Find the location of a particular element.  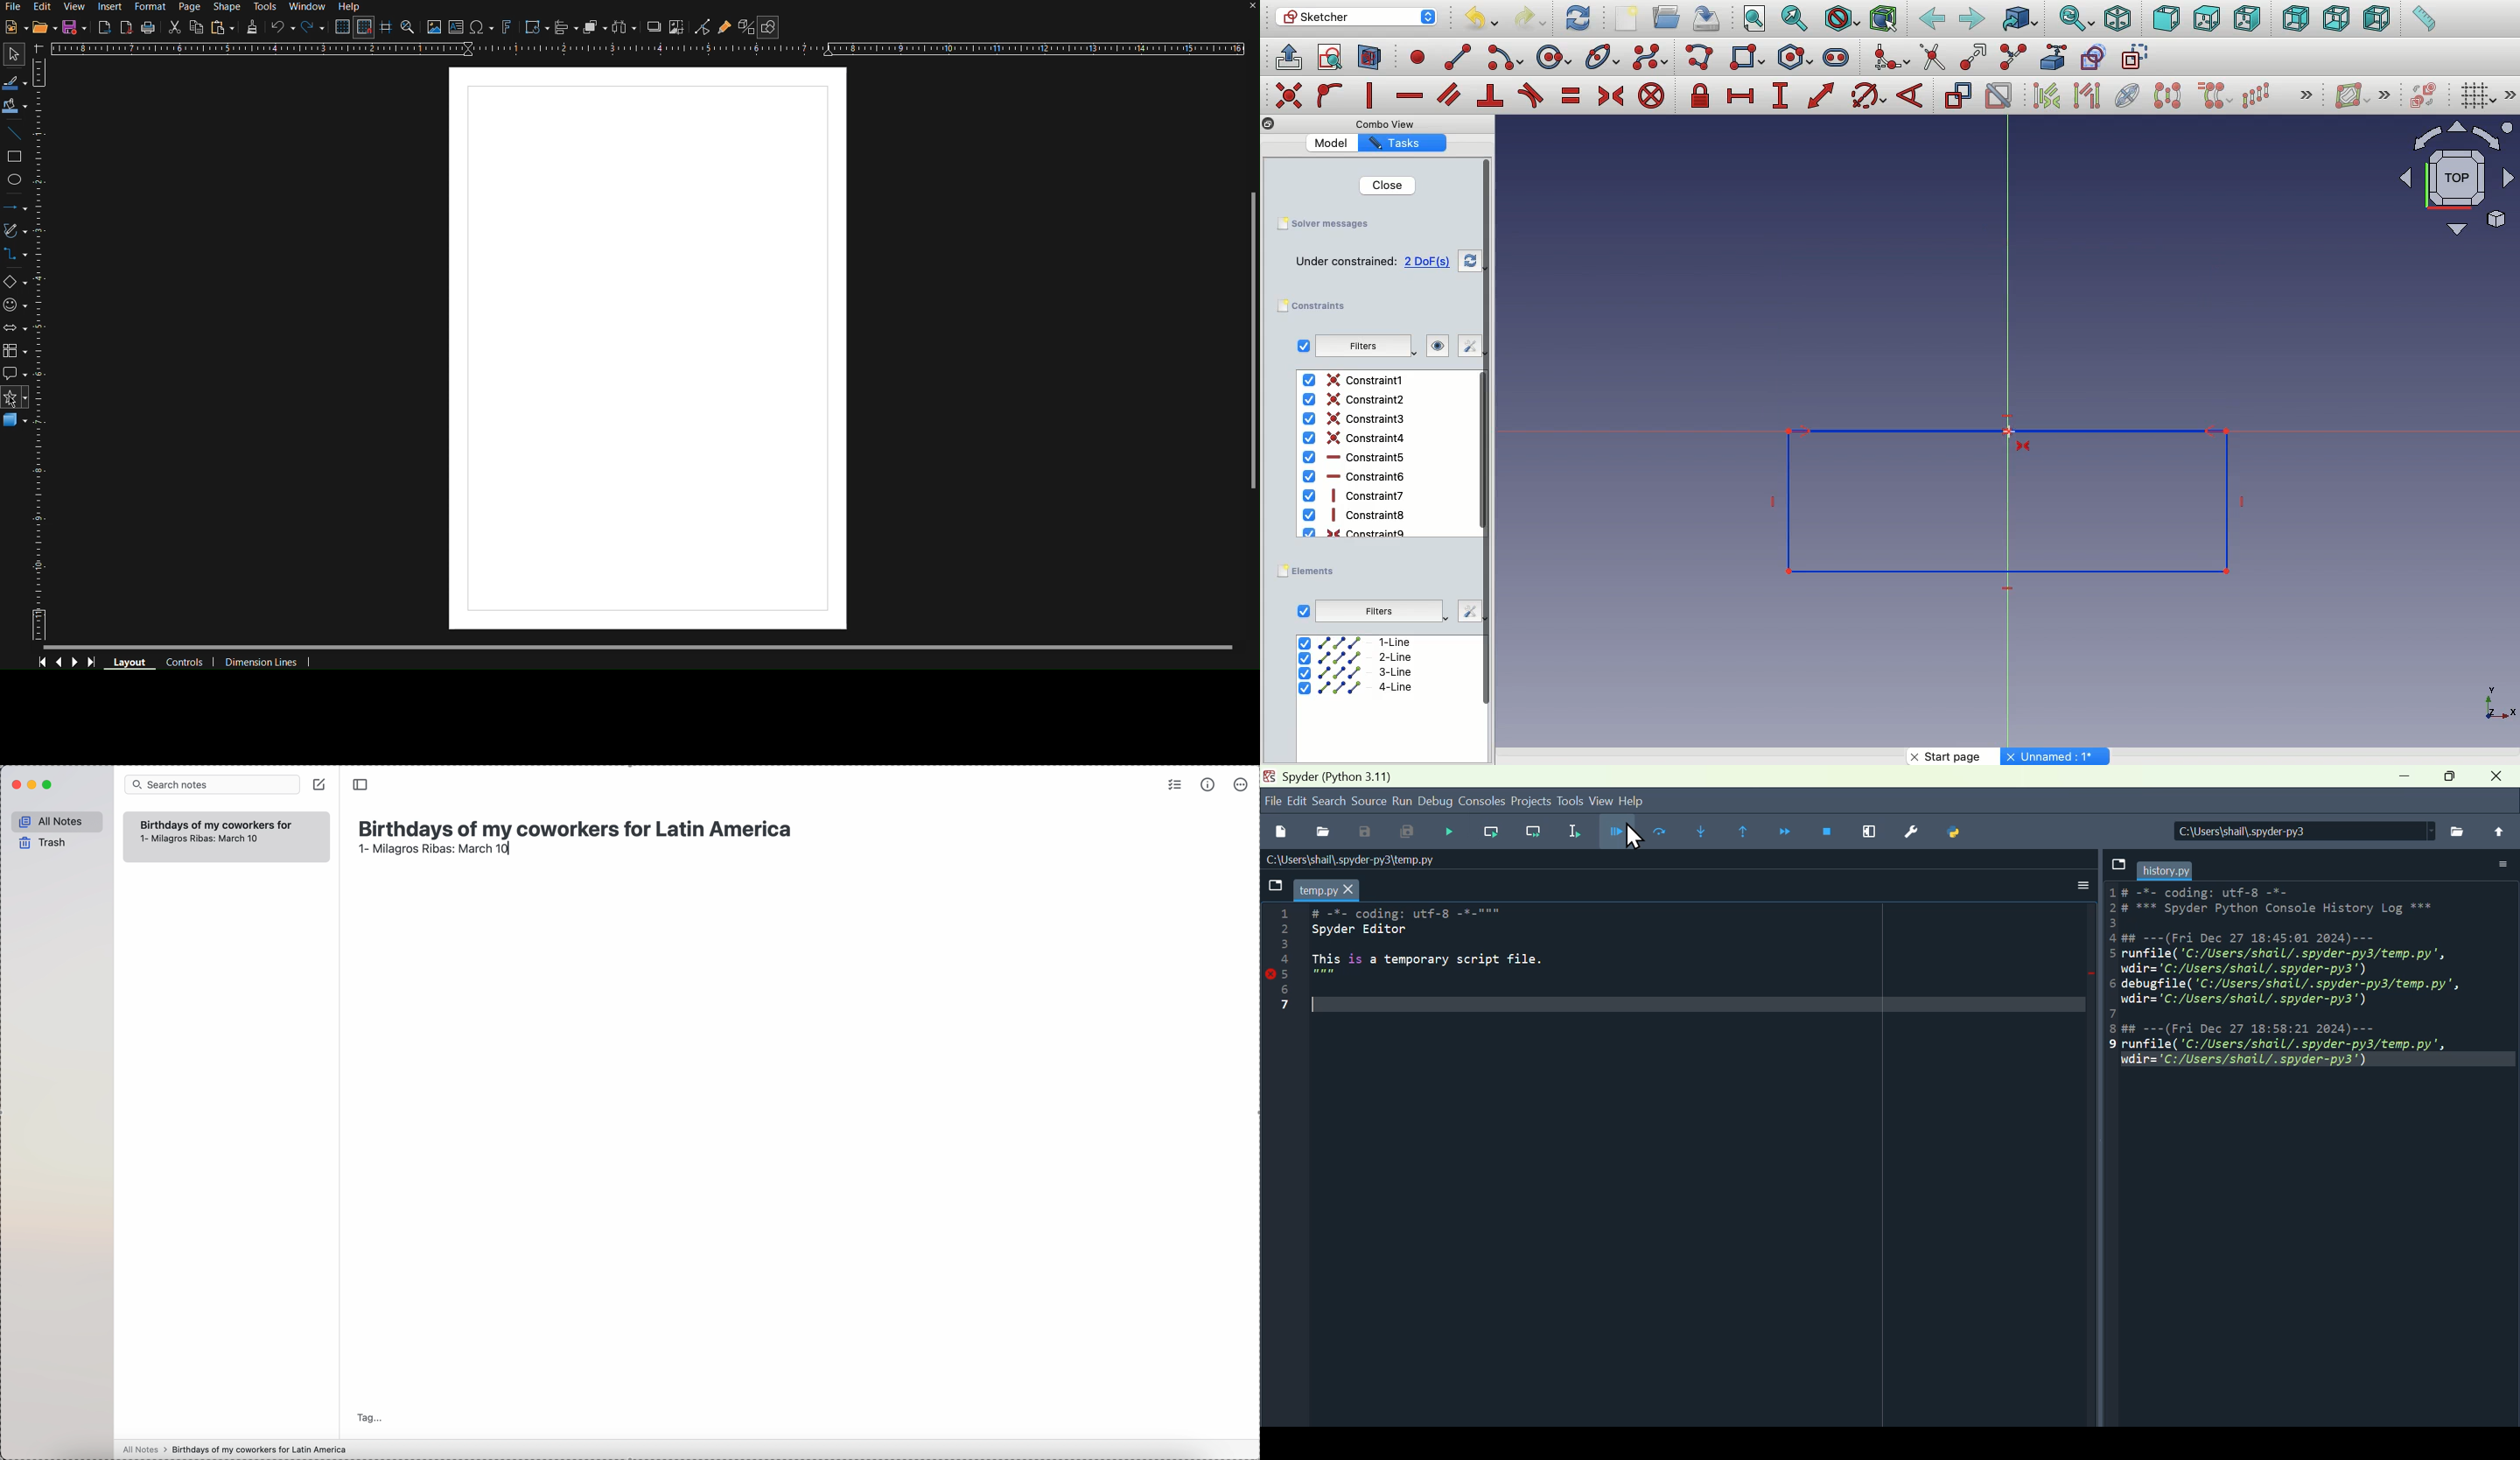

File is located at coordinates (1273, 886).